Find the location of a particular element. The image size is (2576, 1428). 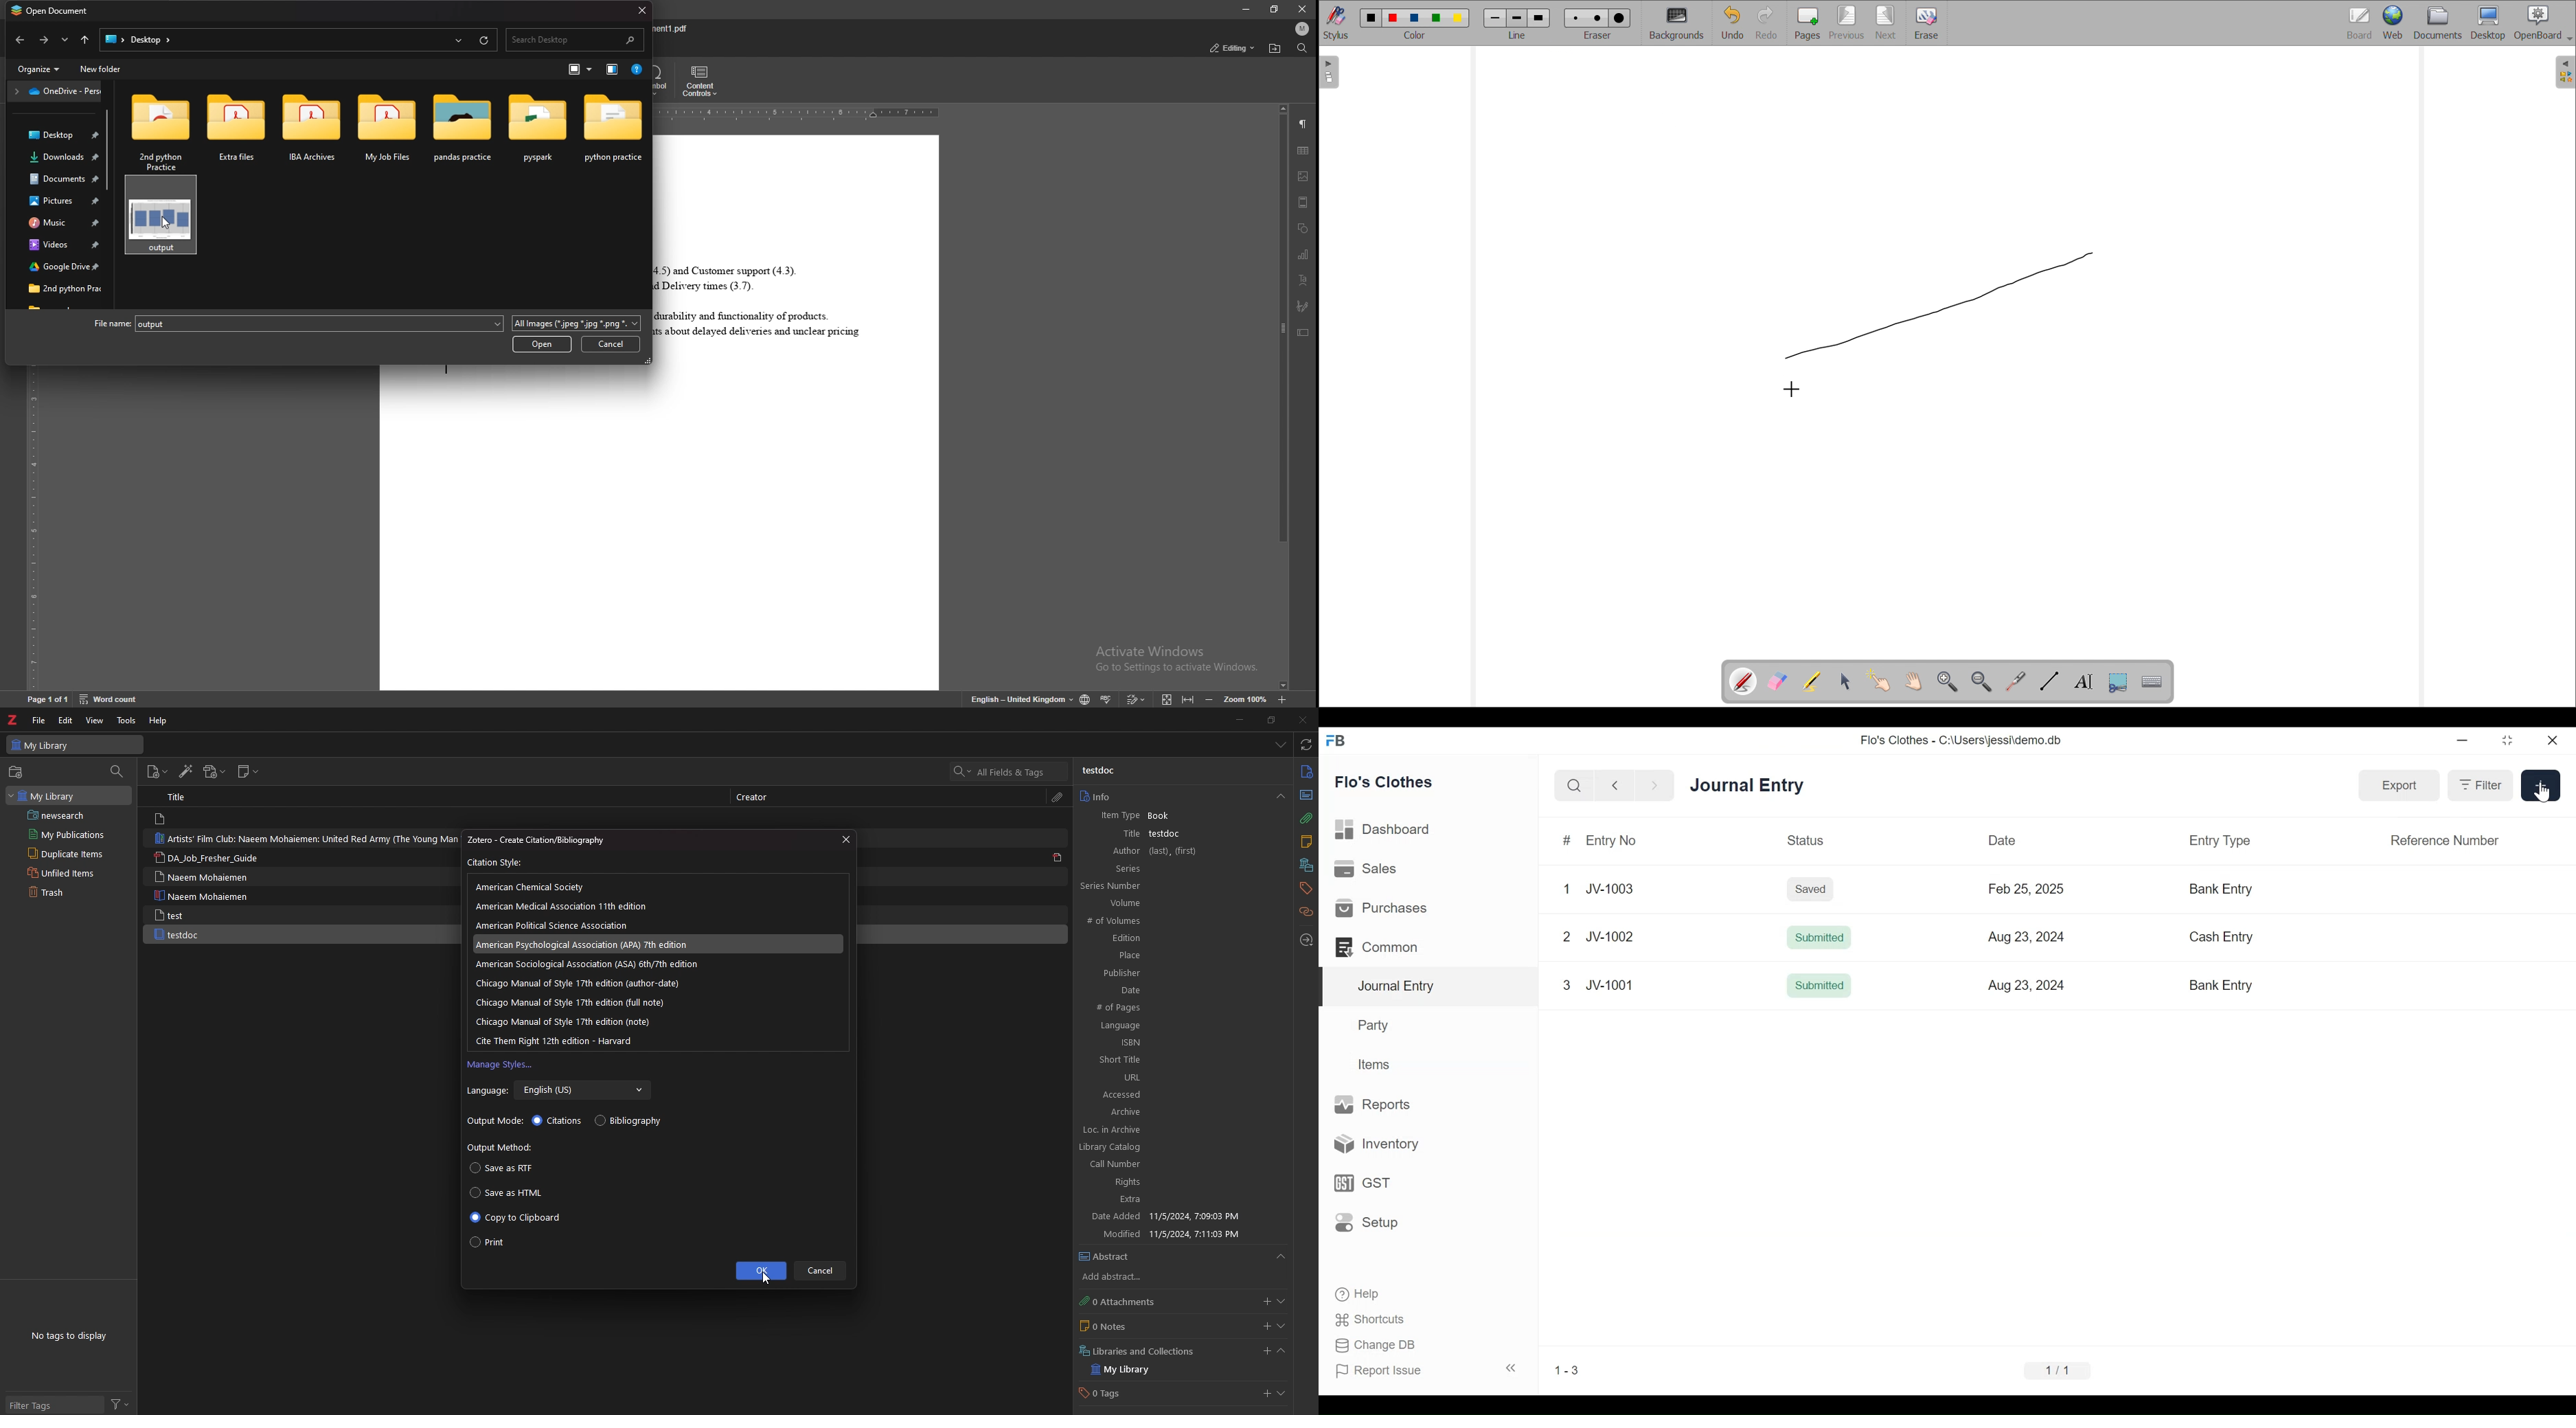

Search is located at coordinates (1574, 787).